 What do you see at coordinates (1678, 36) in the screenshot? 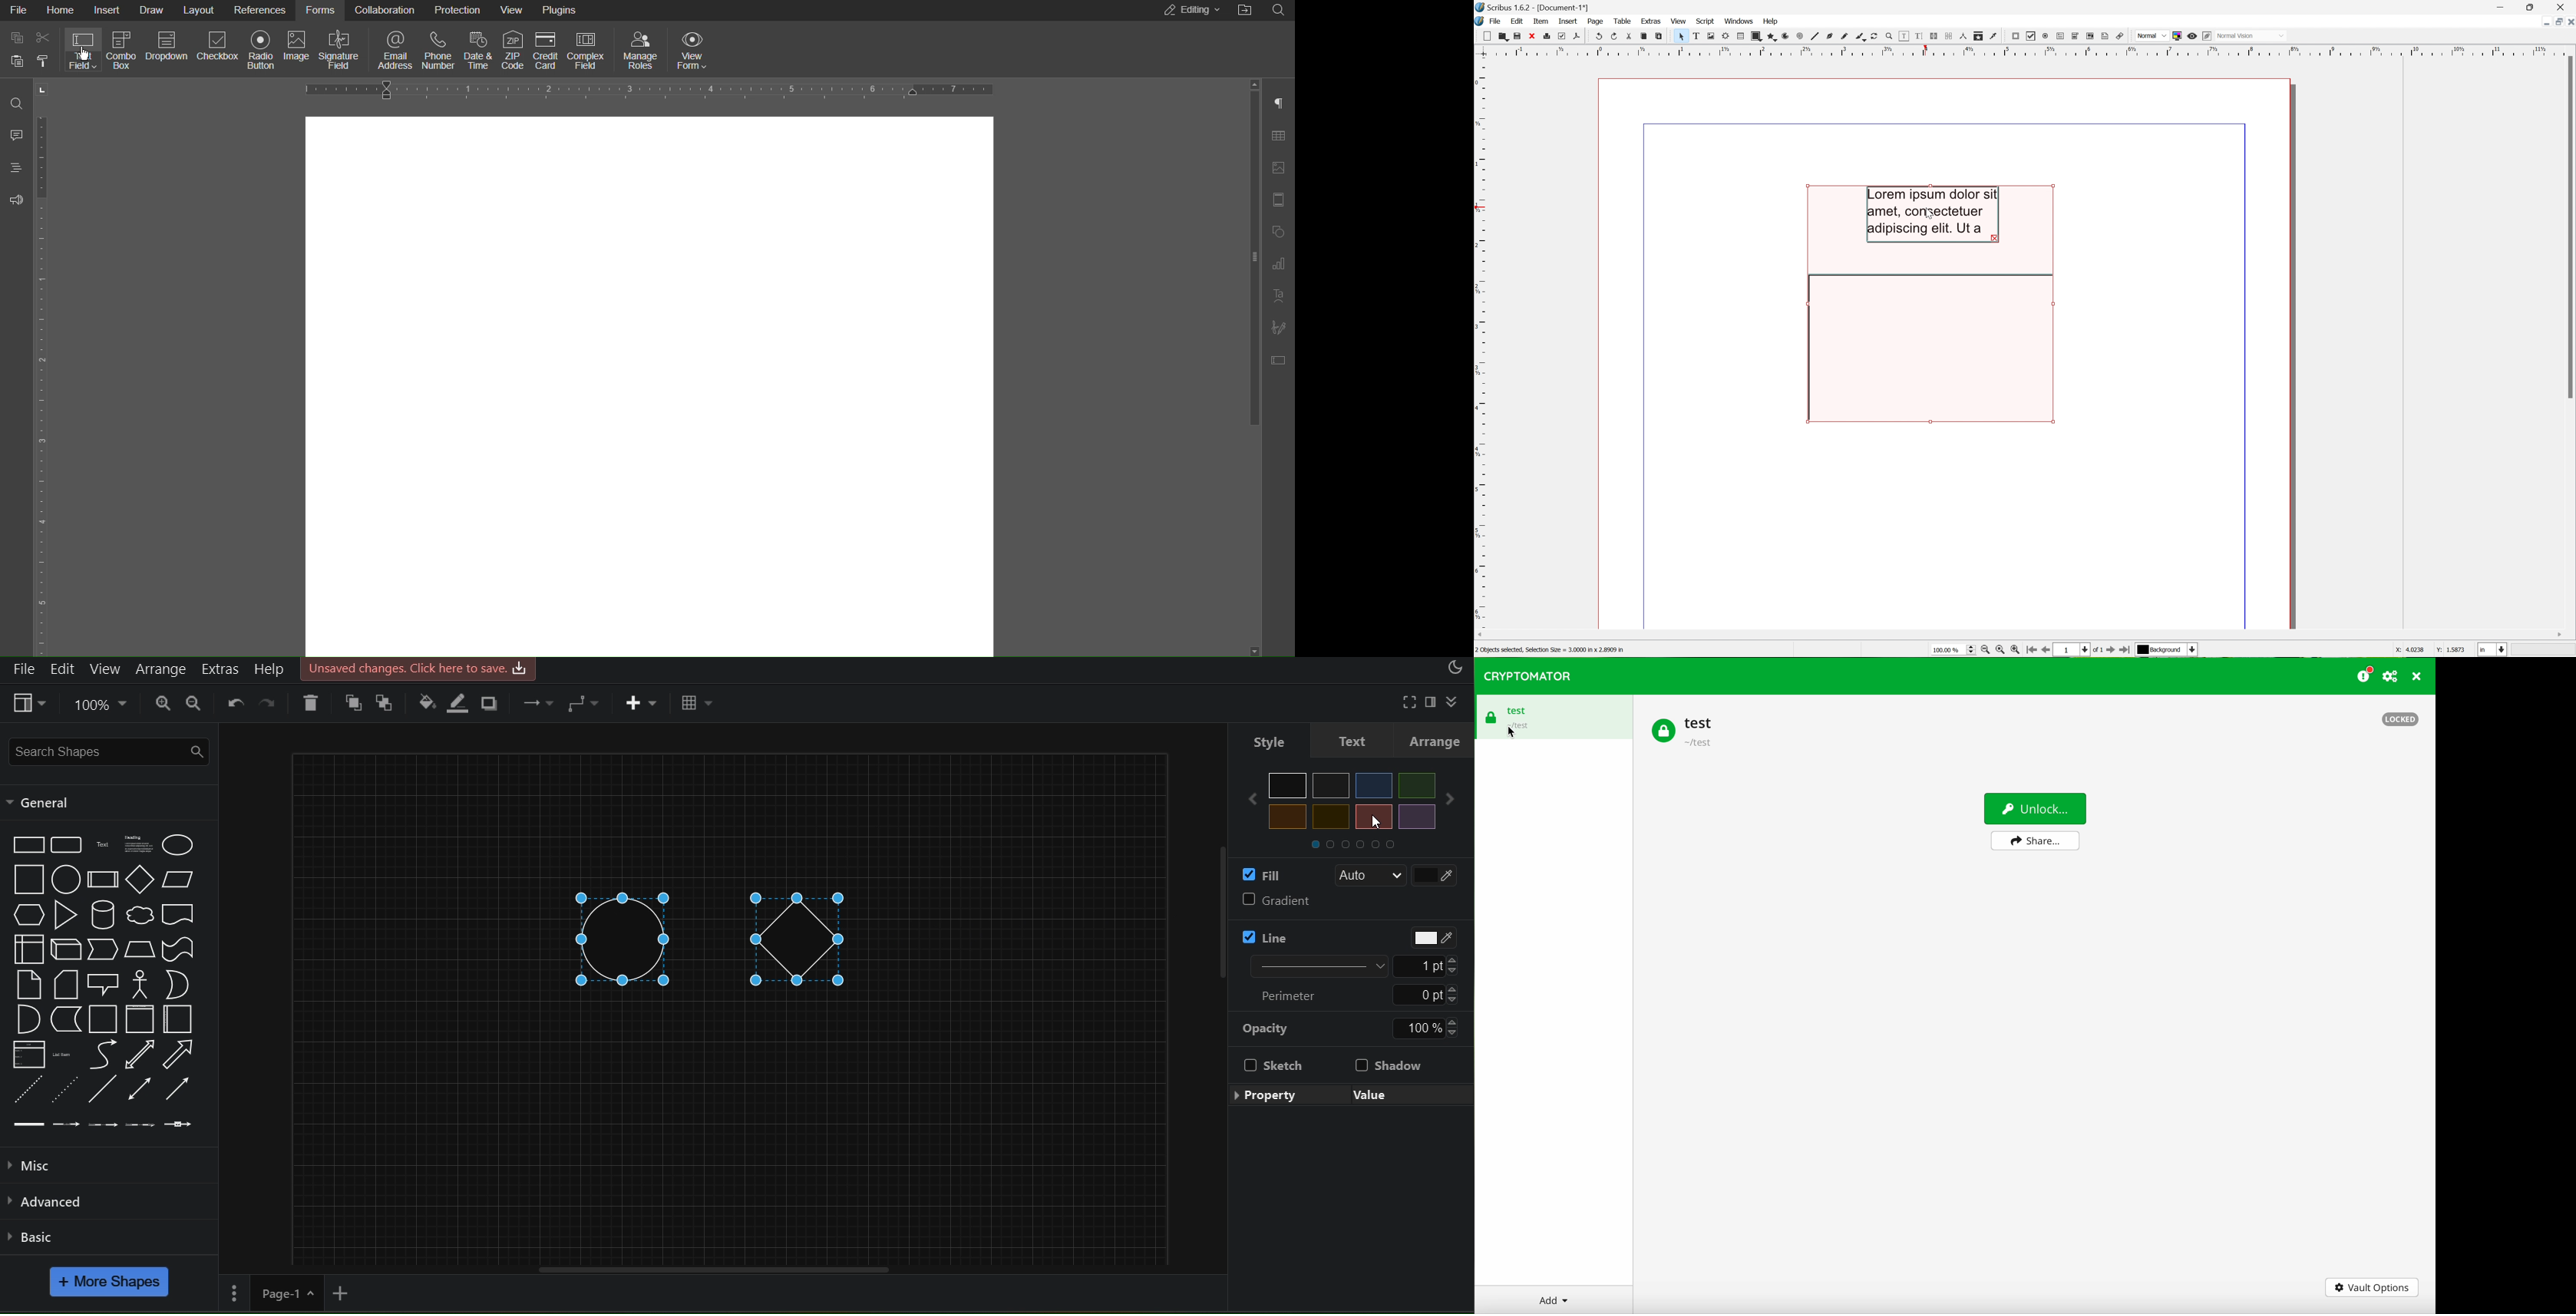
I see `Select item` at bounding box center [1678, 36].